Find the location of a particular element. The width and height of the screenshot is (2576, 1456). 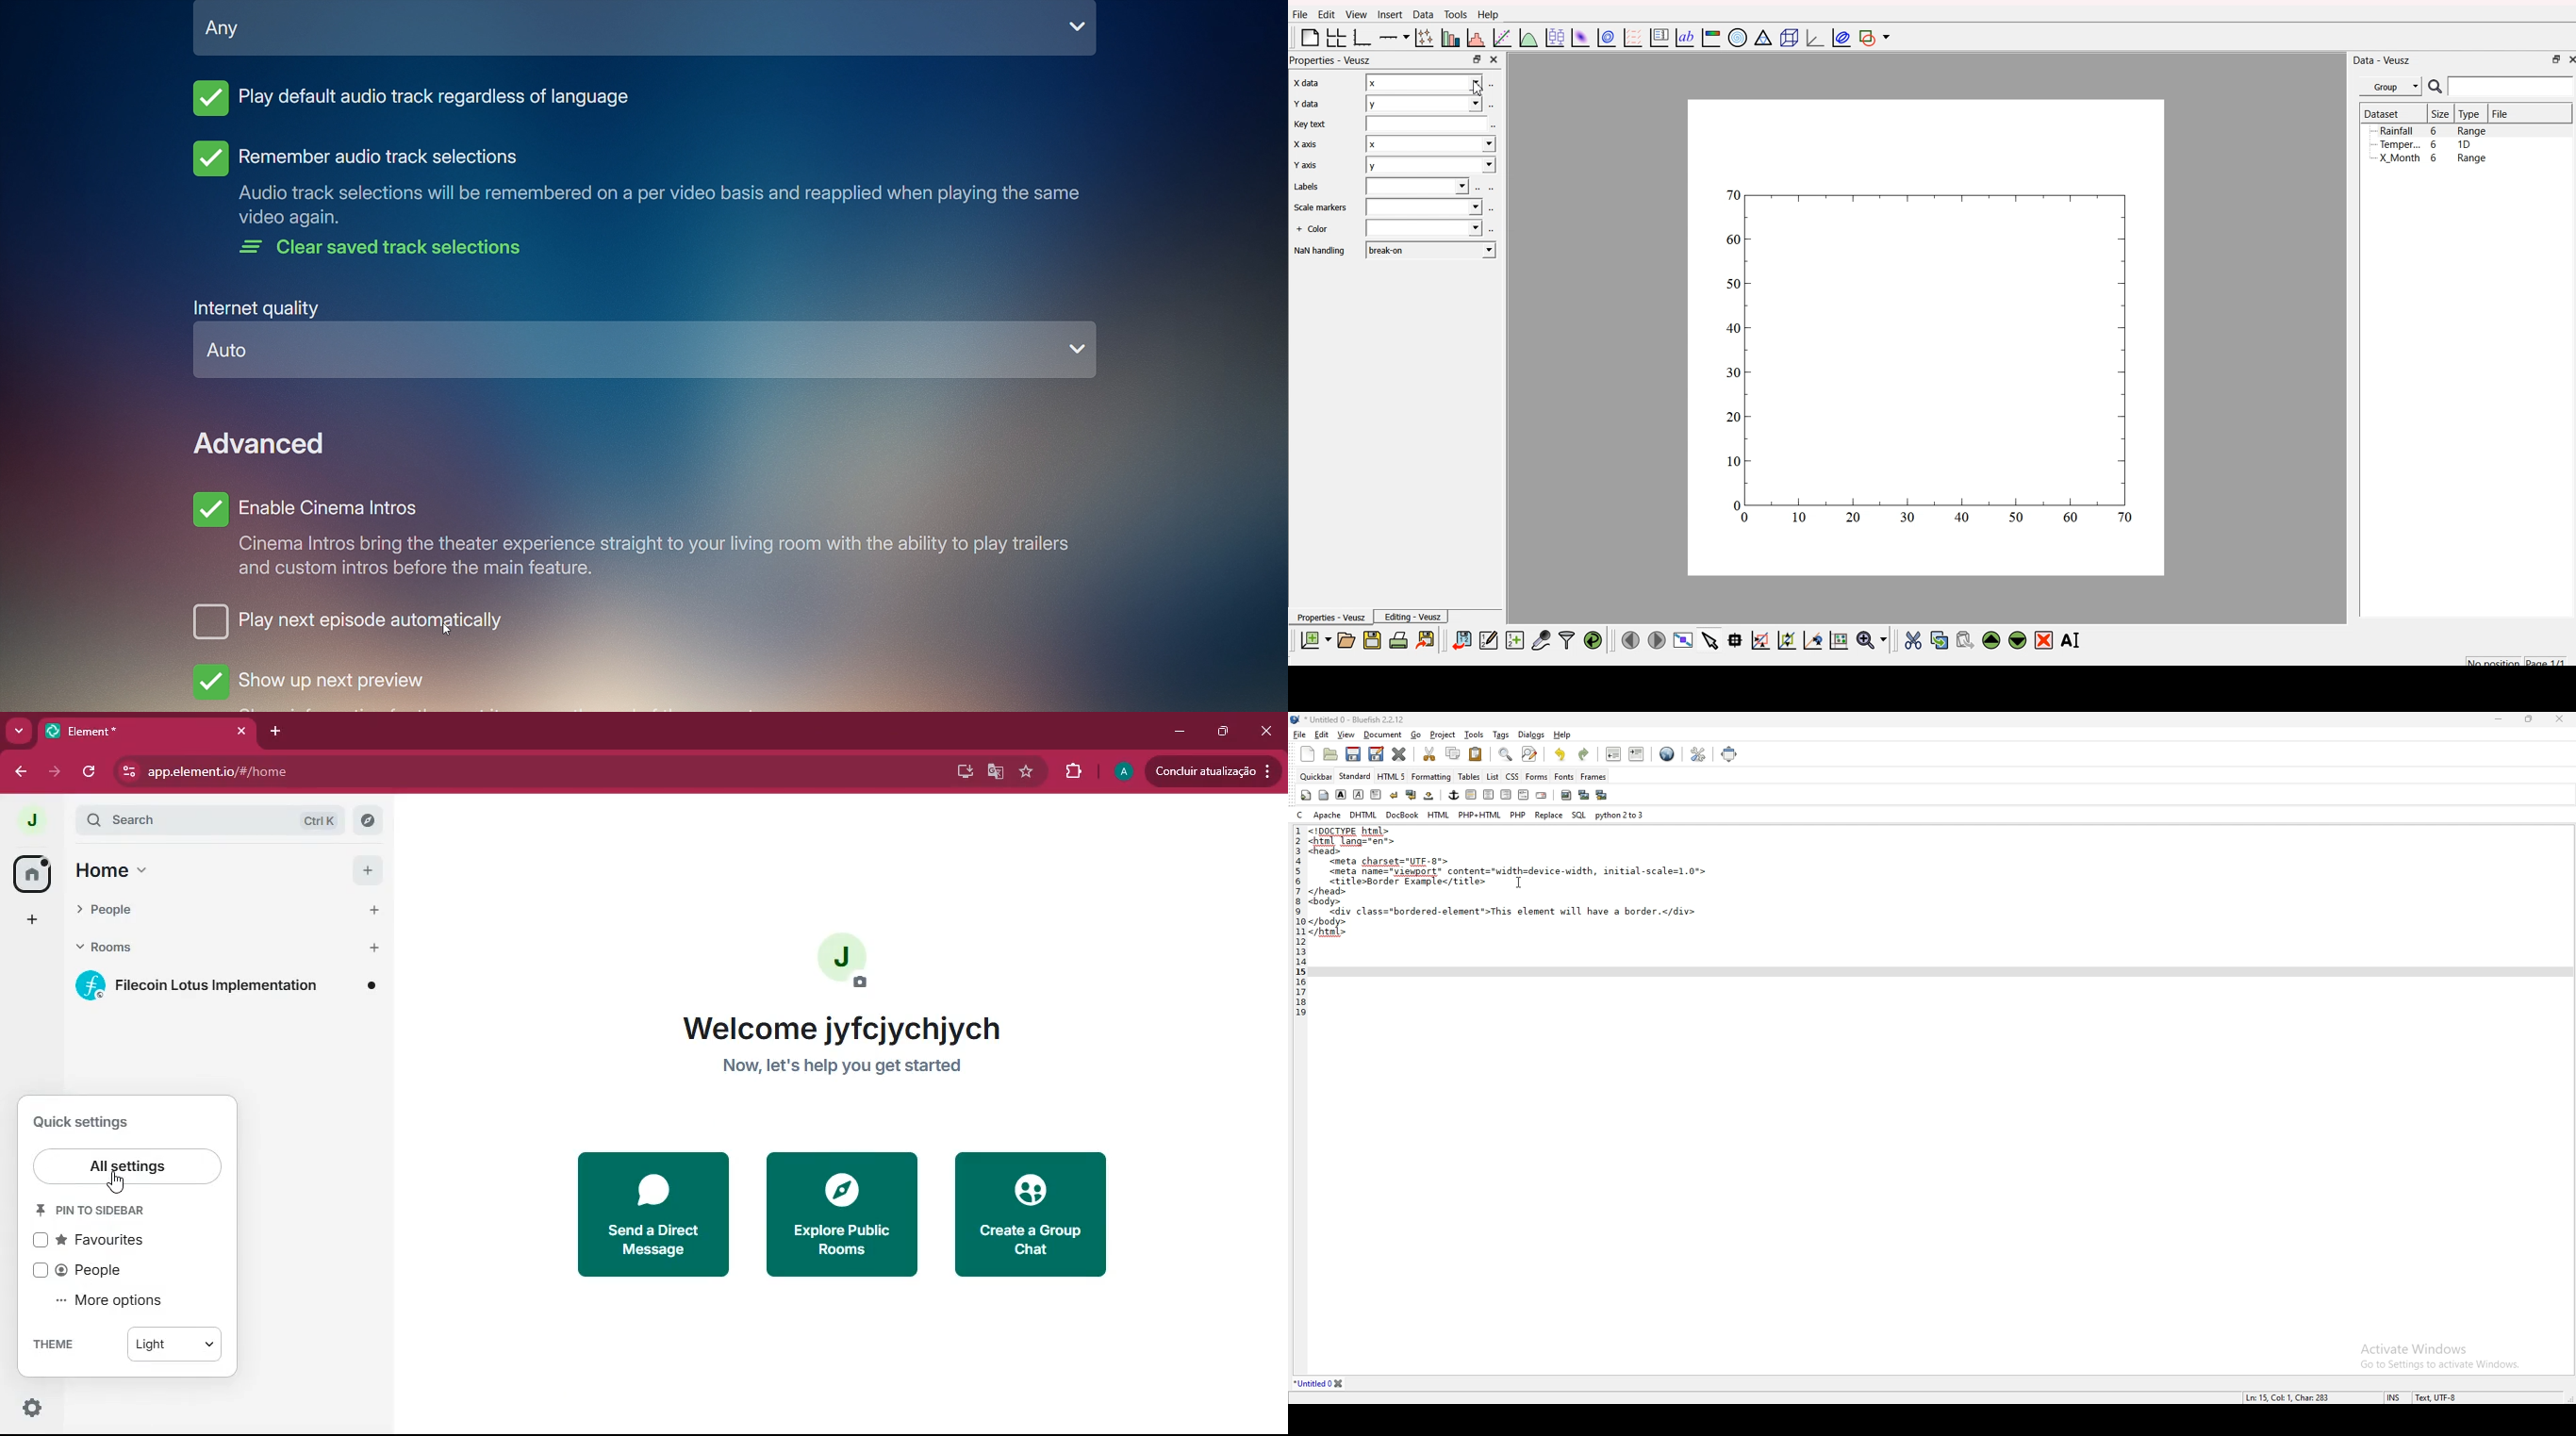

full screen is located at coordinates (1729, 753).